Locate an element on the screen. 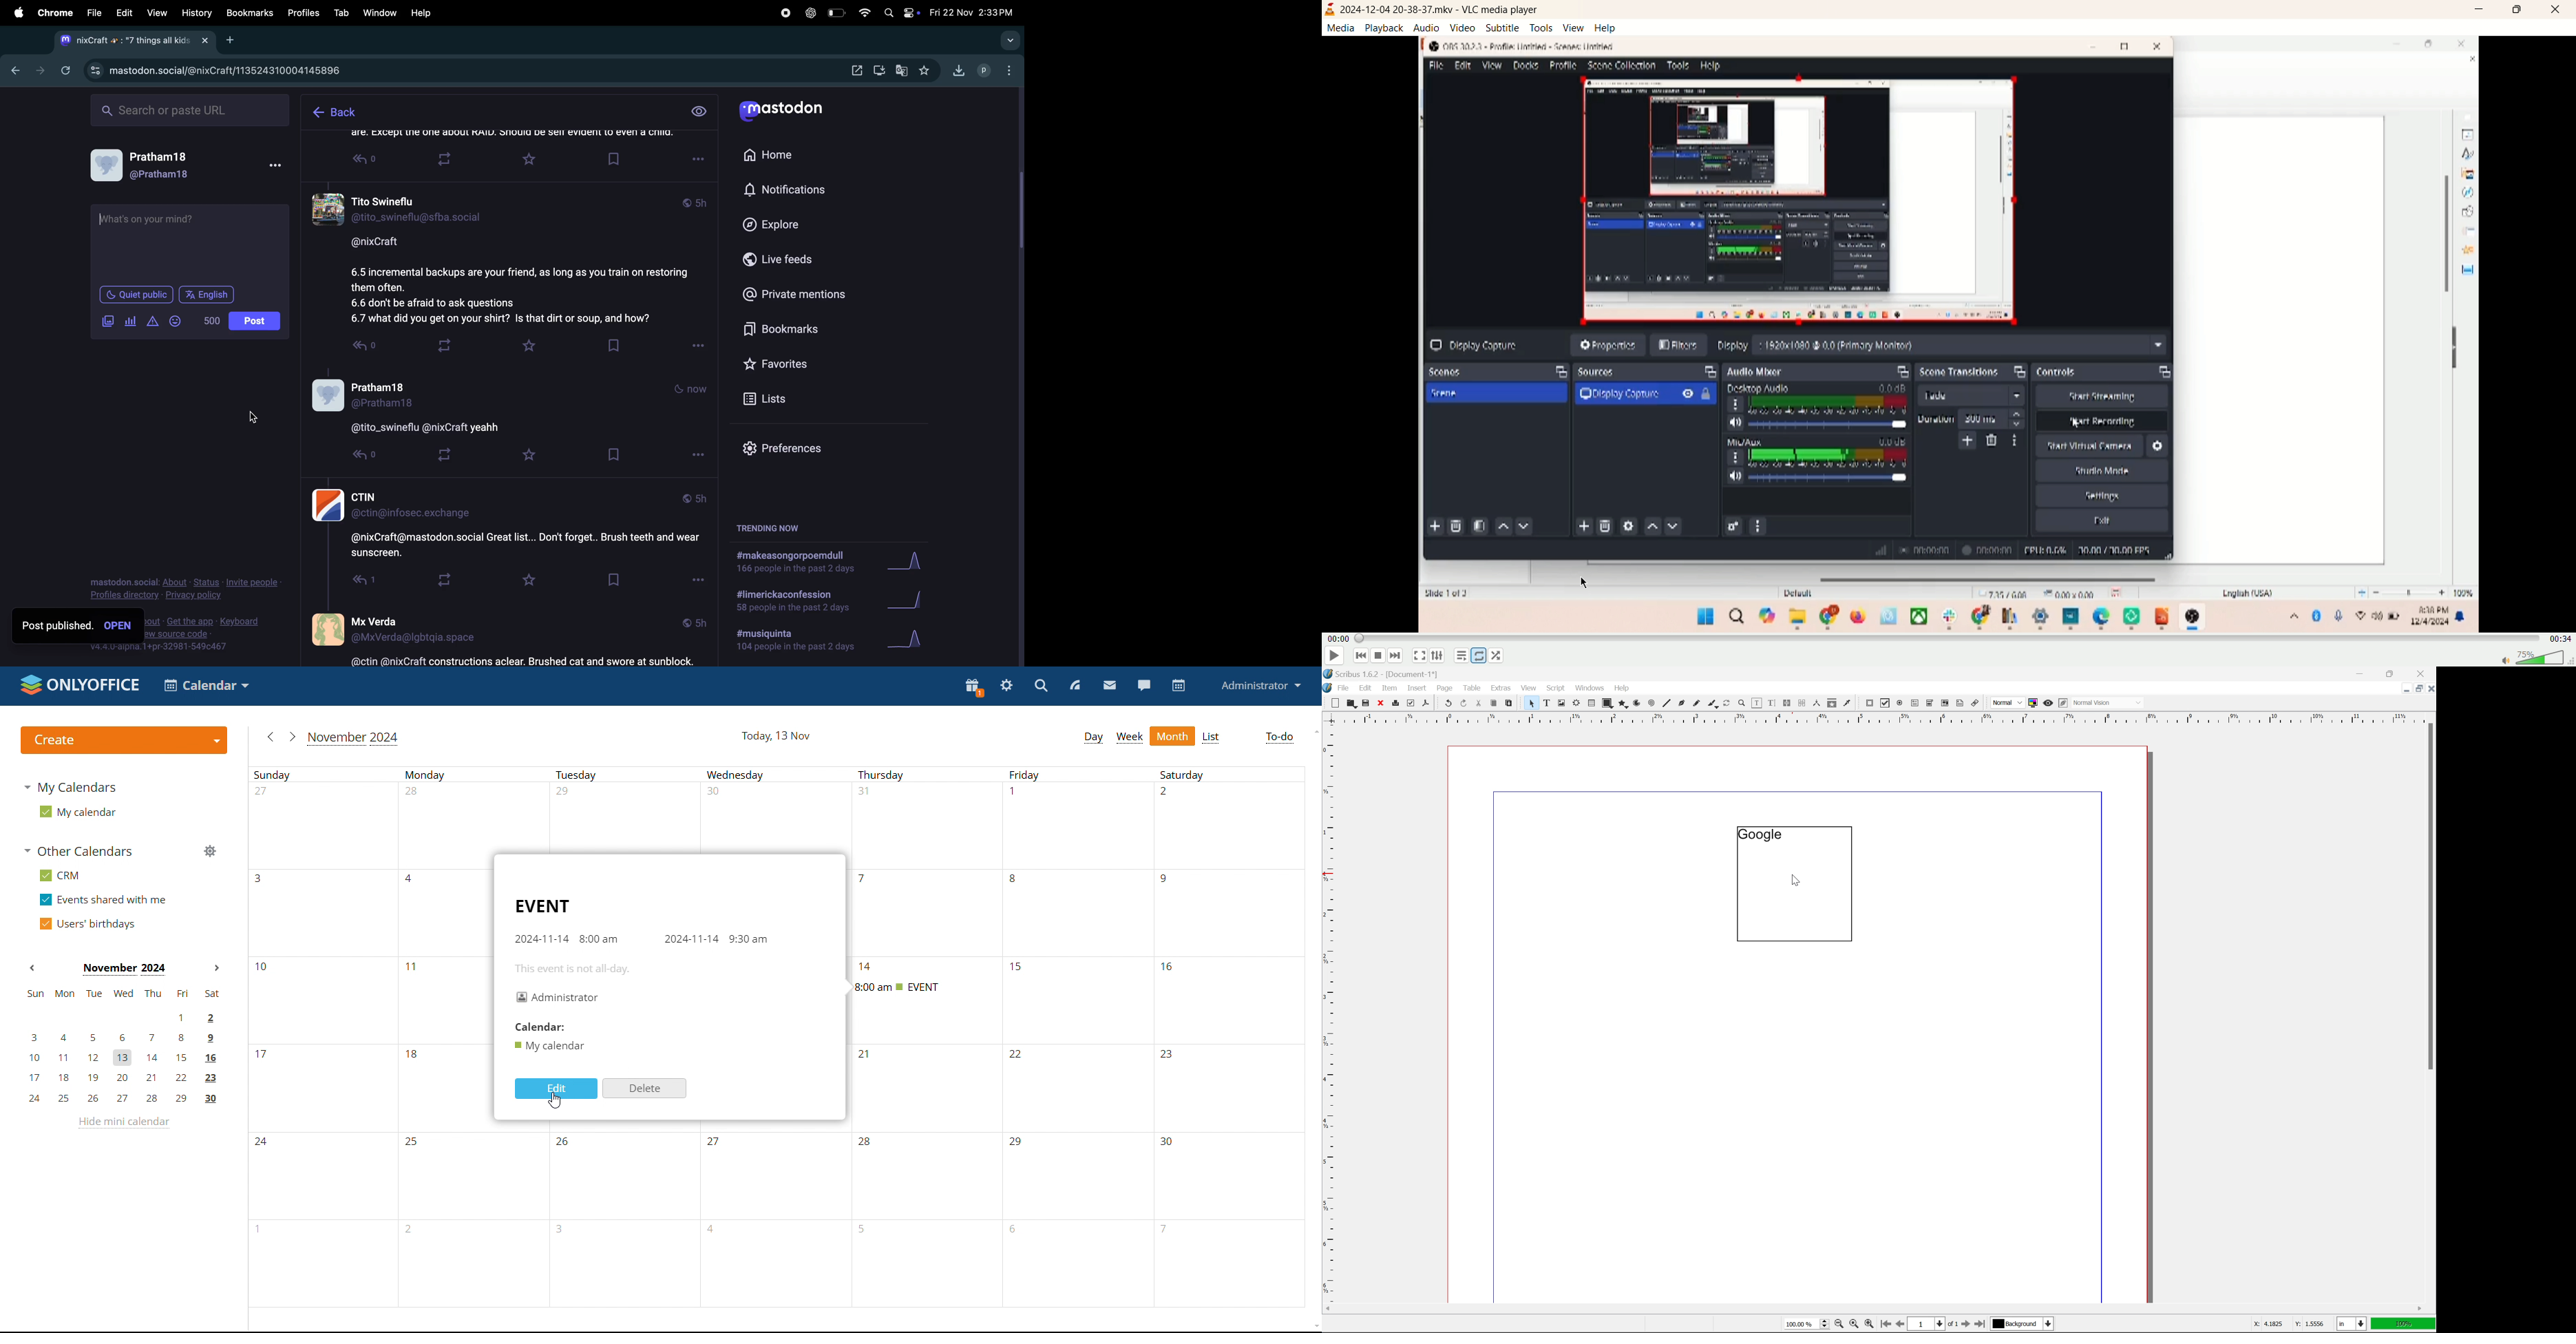 This screenshot has width=2576, height=1344. graph is located at coordinates (913, 598).